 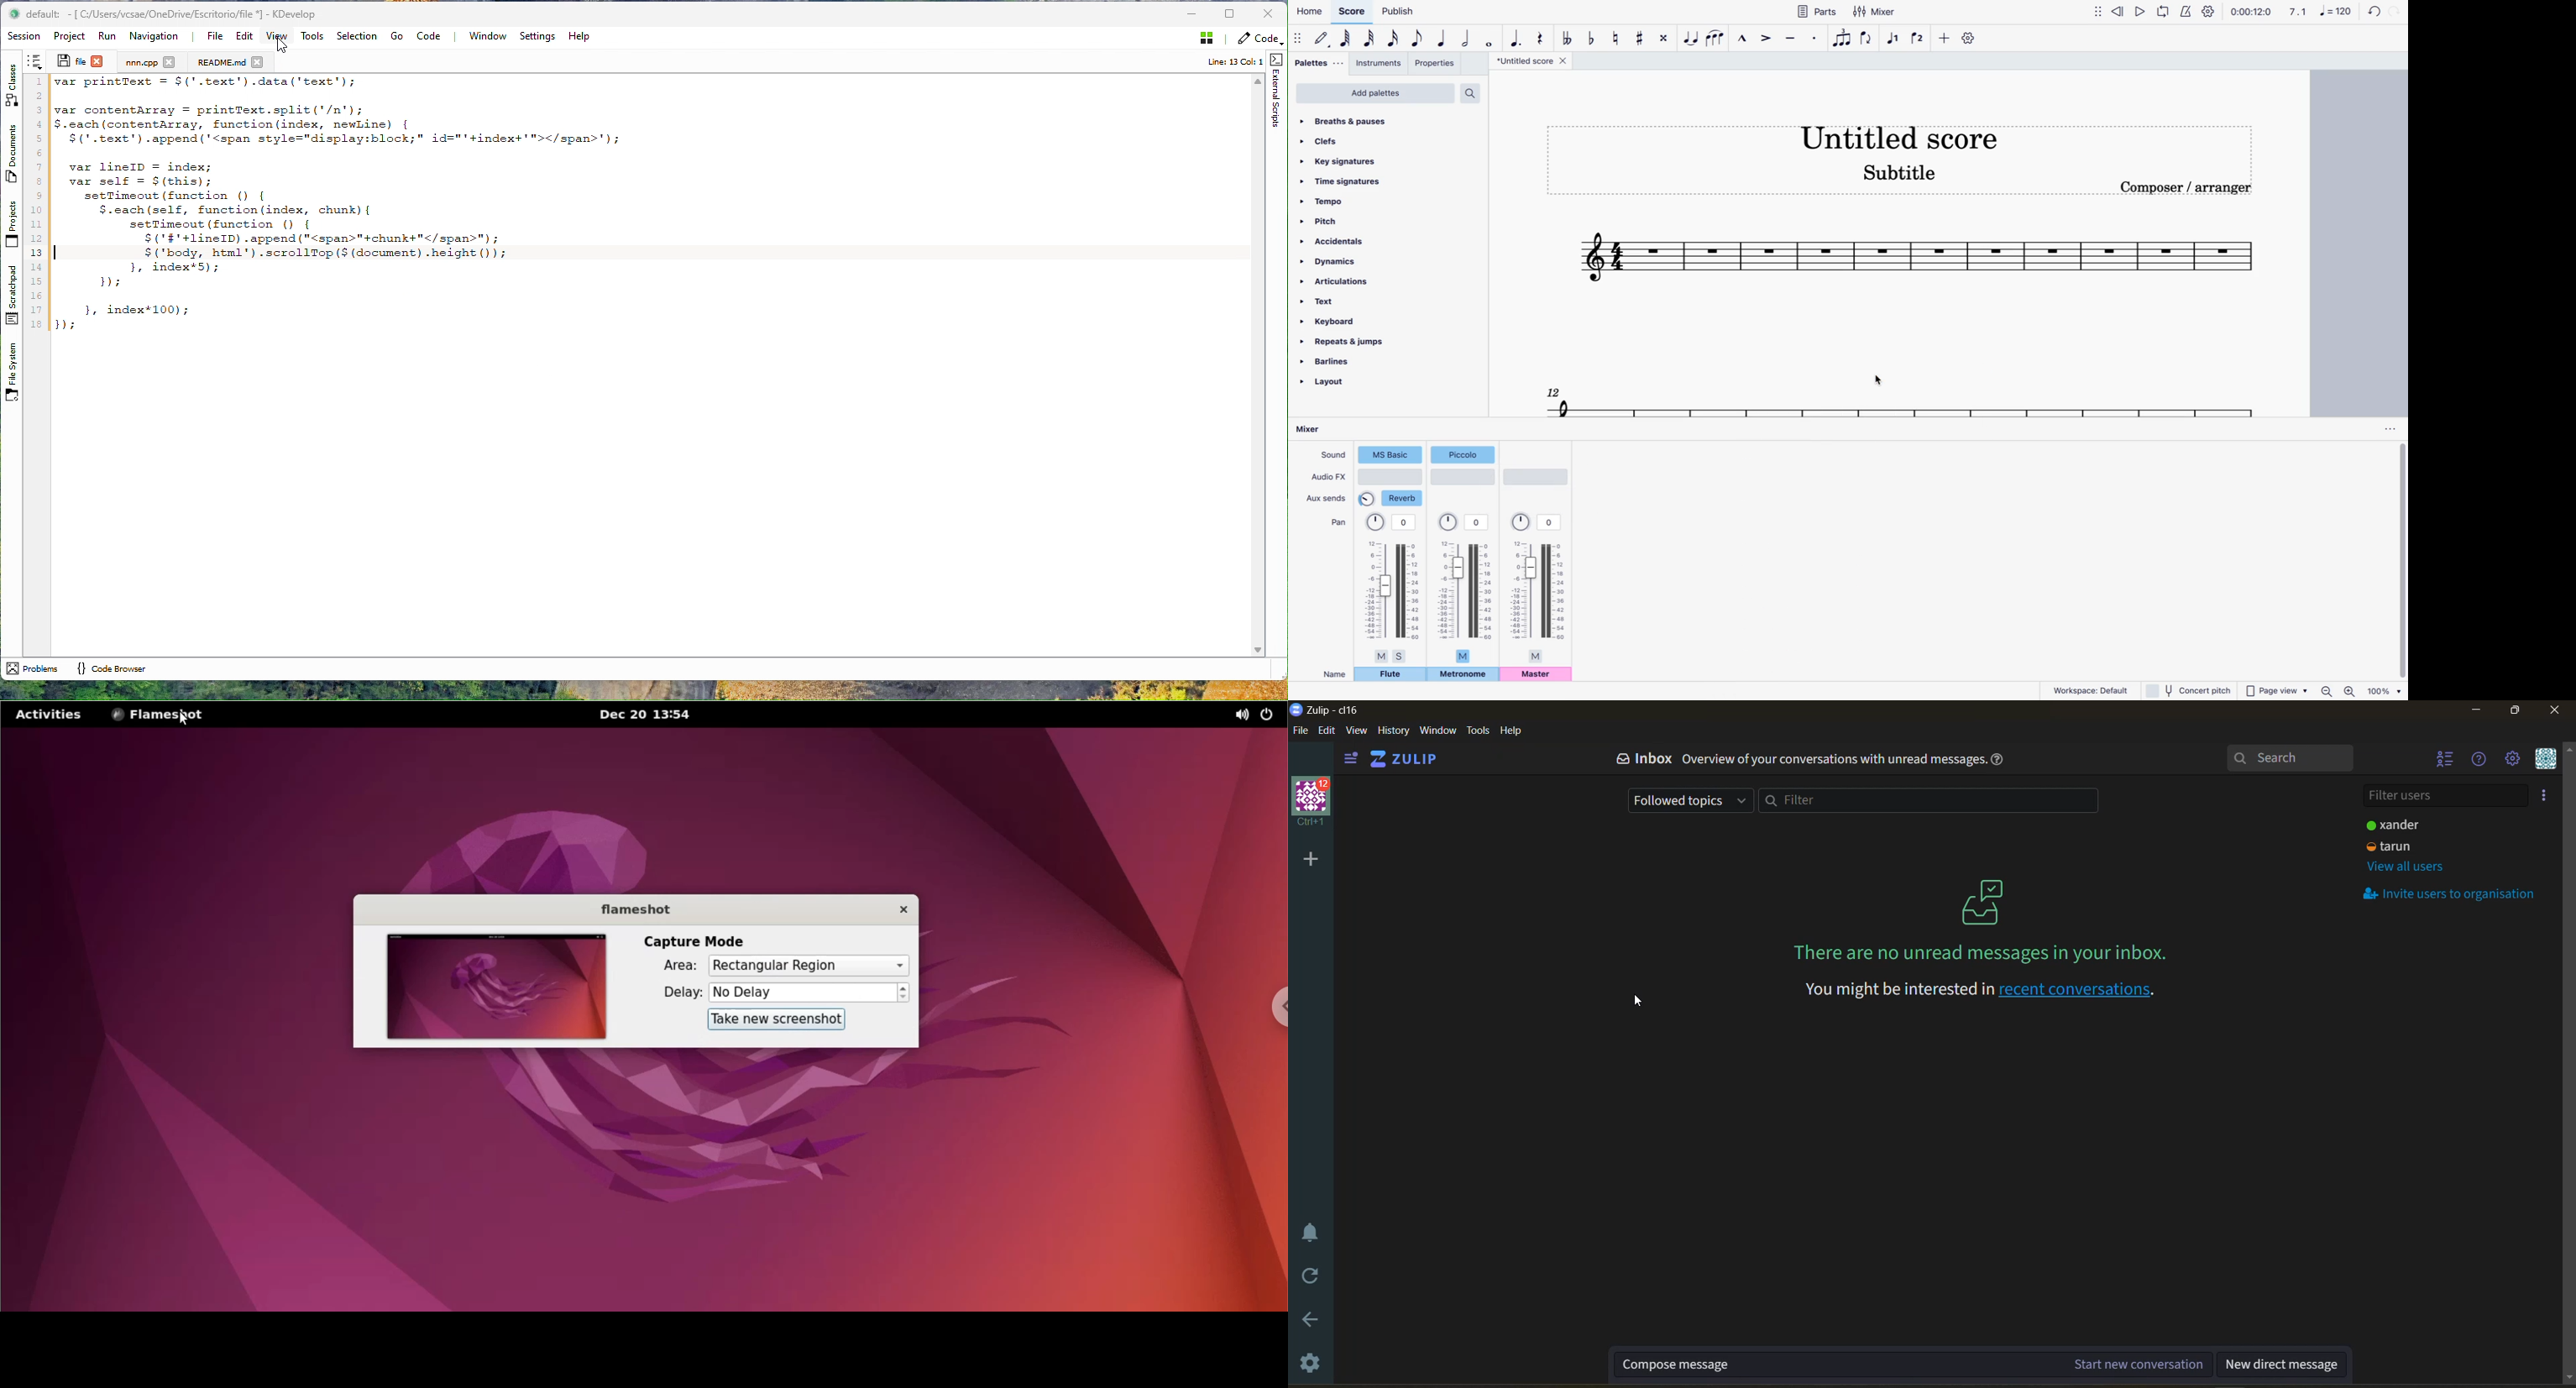 I want to click on help, so click(x=1998, y=761).